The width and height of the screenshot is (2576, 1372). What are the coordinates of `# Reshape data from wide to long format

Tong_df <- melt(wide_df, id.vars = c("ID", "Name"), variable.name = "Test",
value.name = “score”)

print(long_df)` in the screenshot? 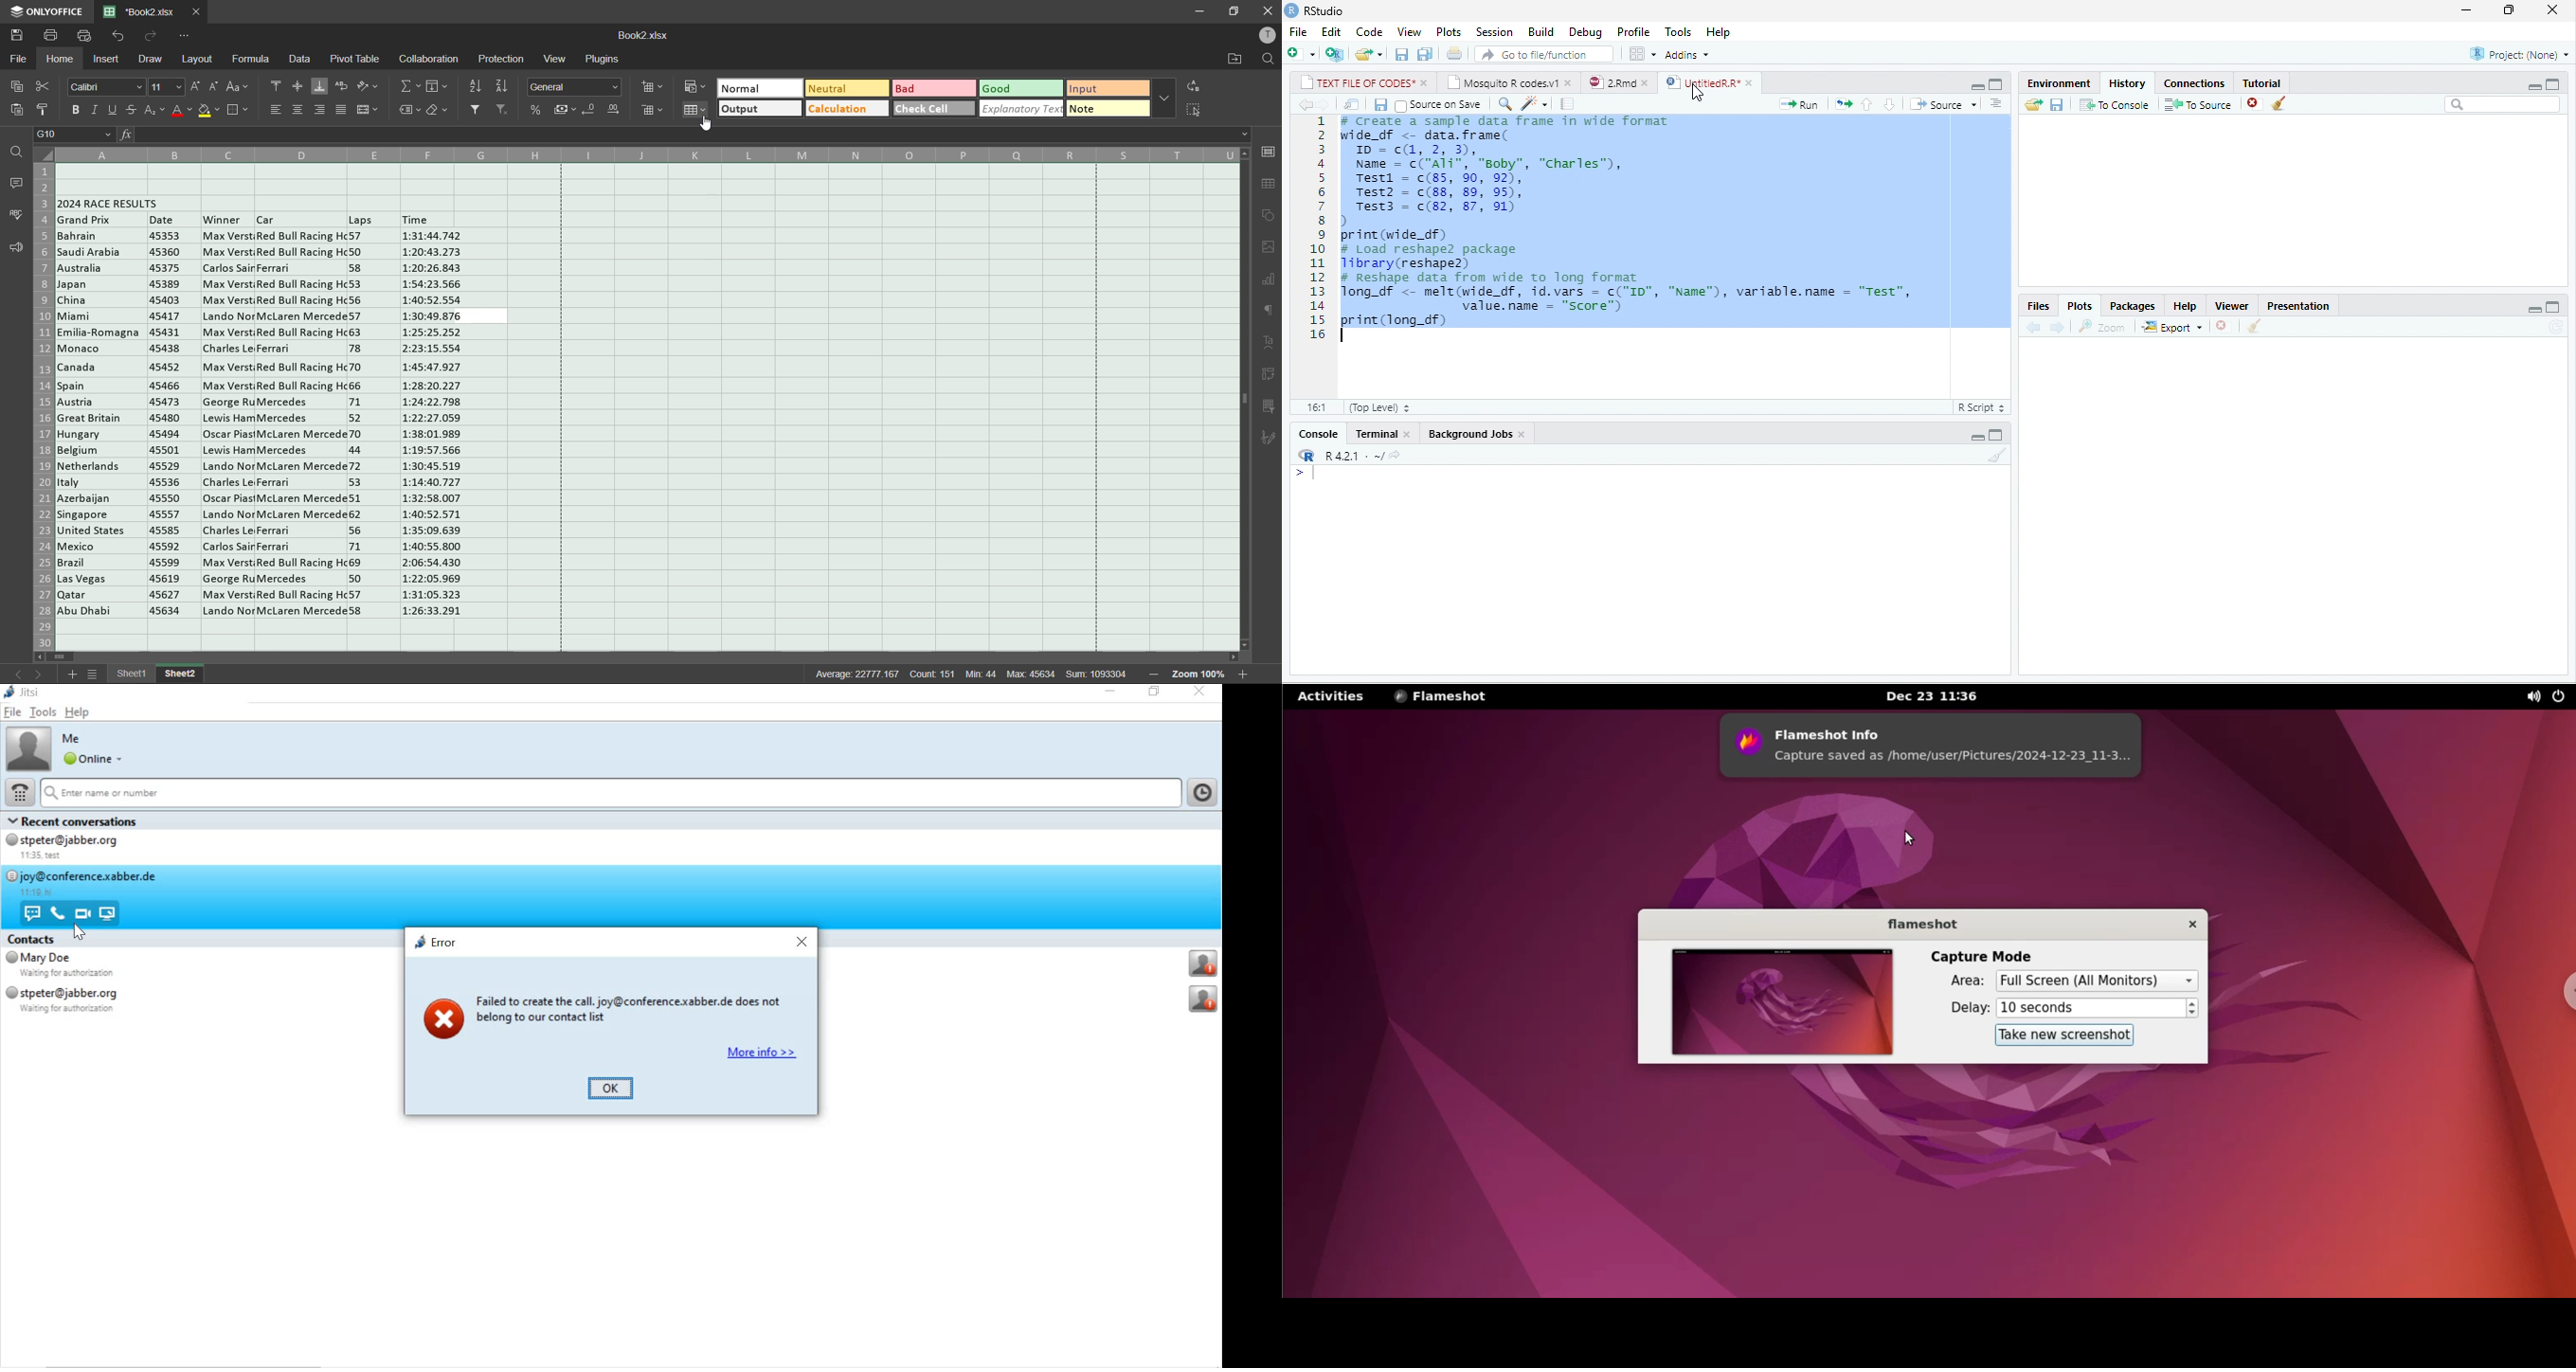 It's located at (1638, 299).